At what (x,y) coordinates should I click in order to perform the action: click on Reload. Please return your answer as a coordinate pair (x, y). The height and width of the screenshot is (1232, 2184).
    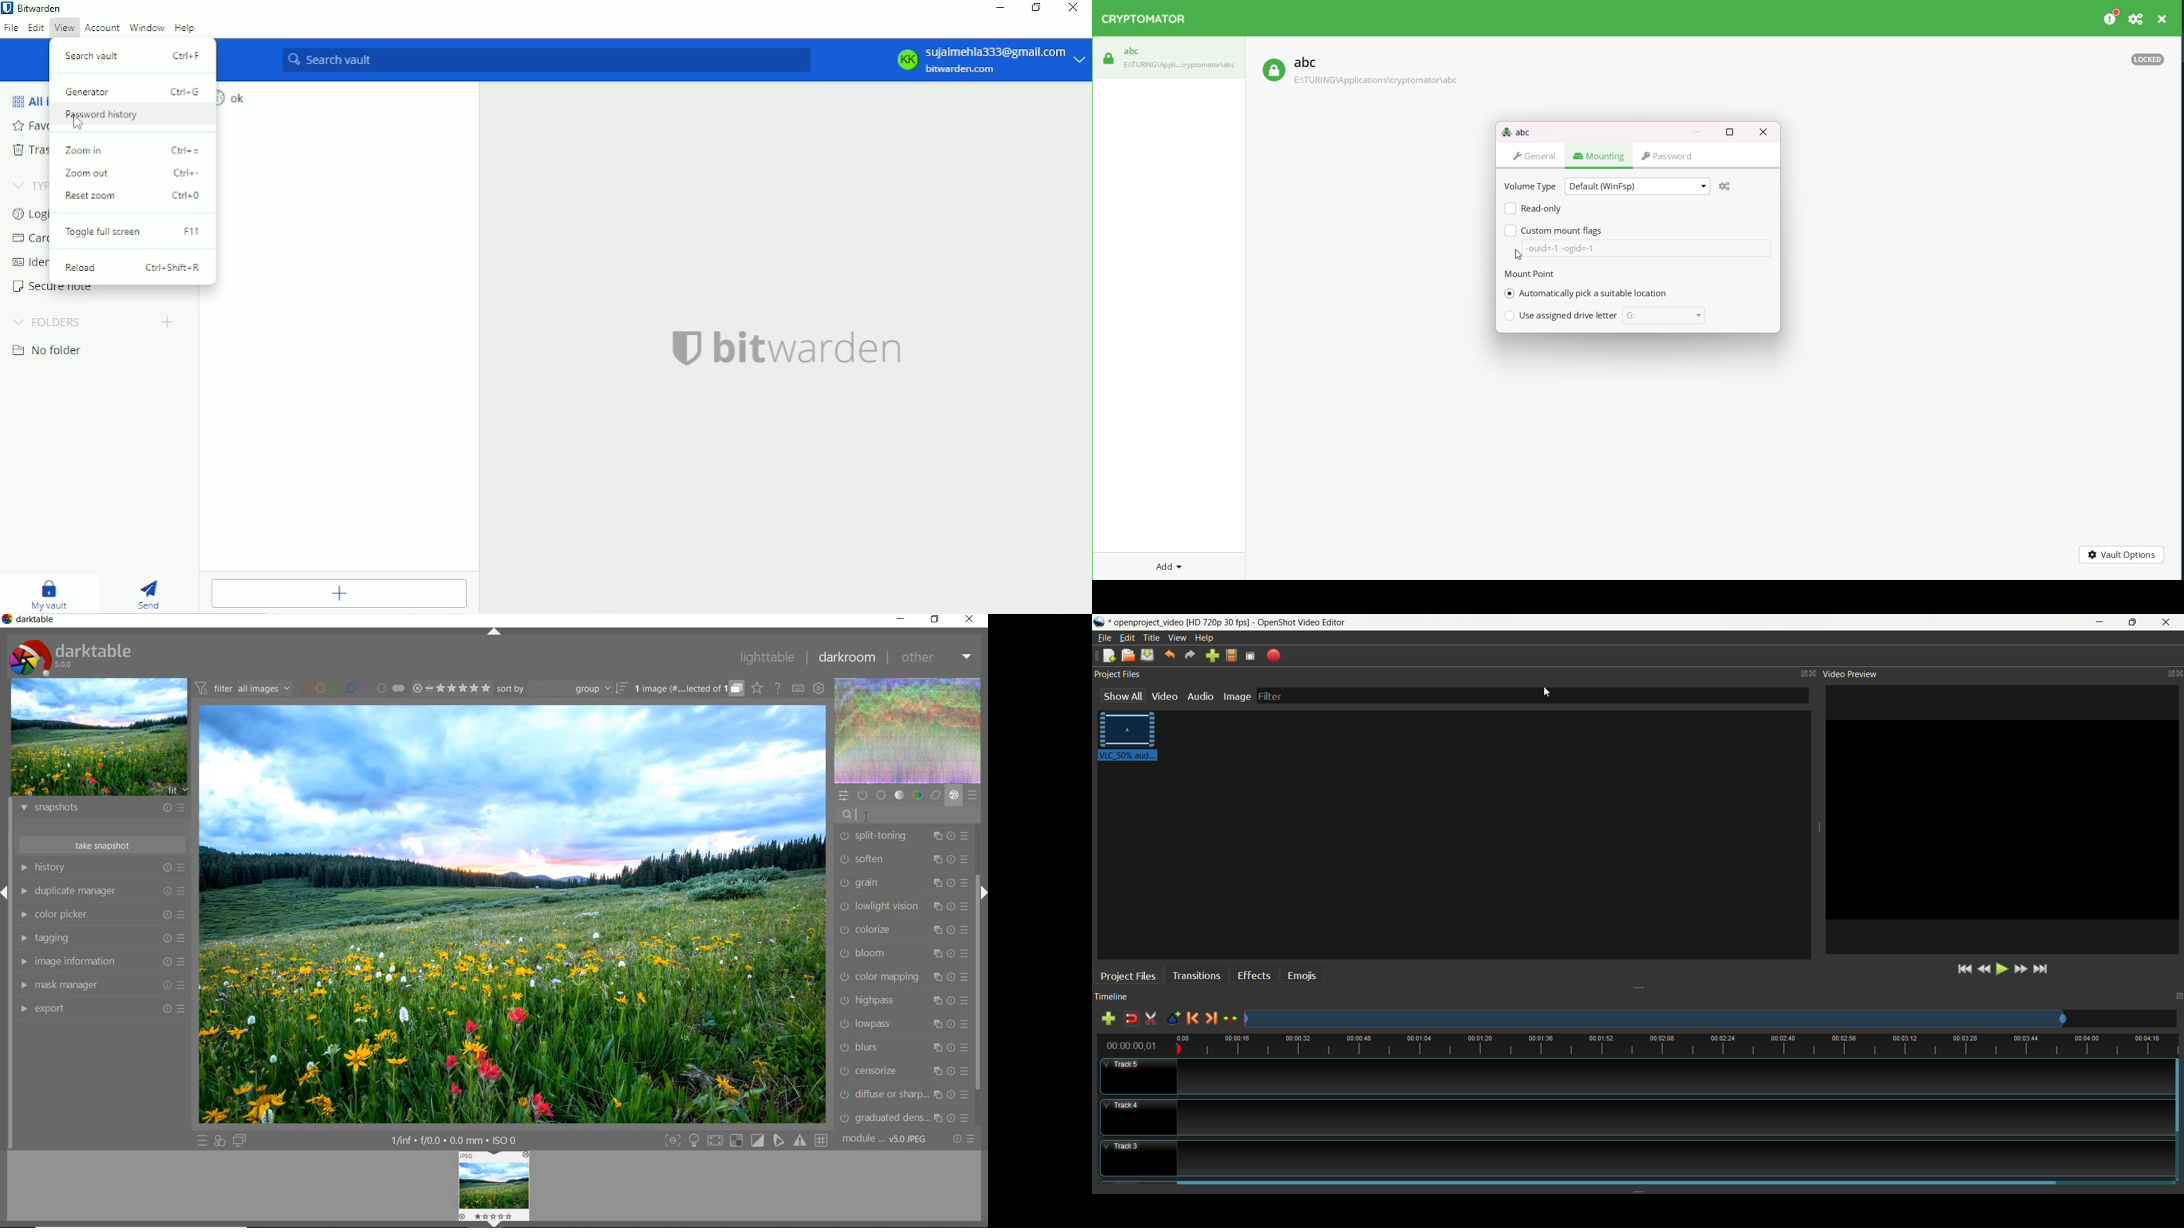
    Looking at the image, I should click on (134, 268).